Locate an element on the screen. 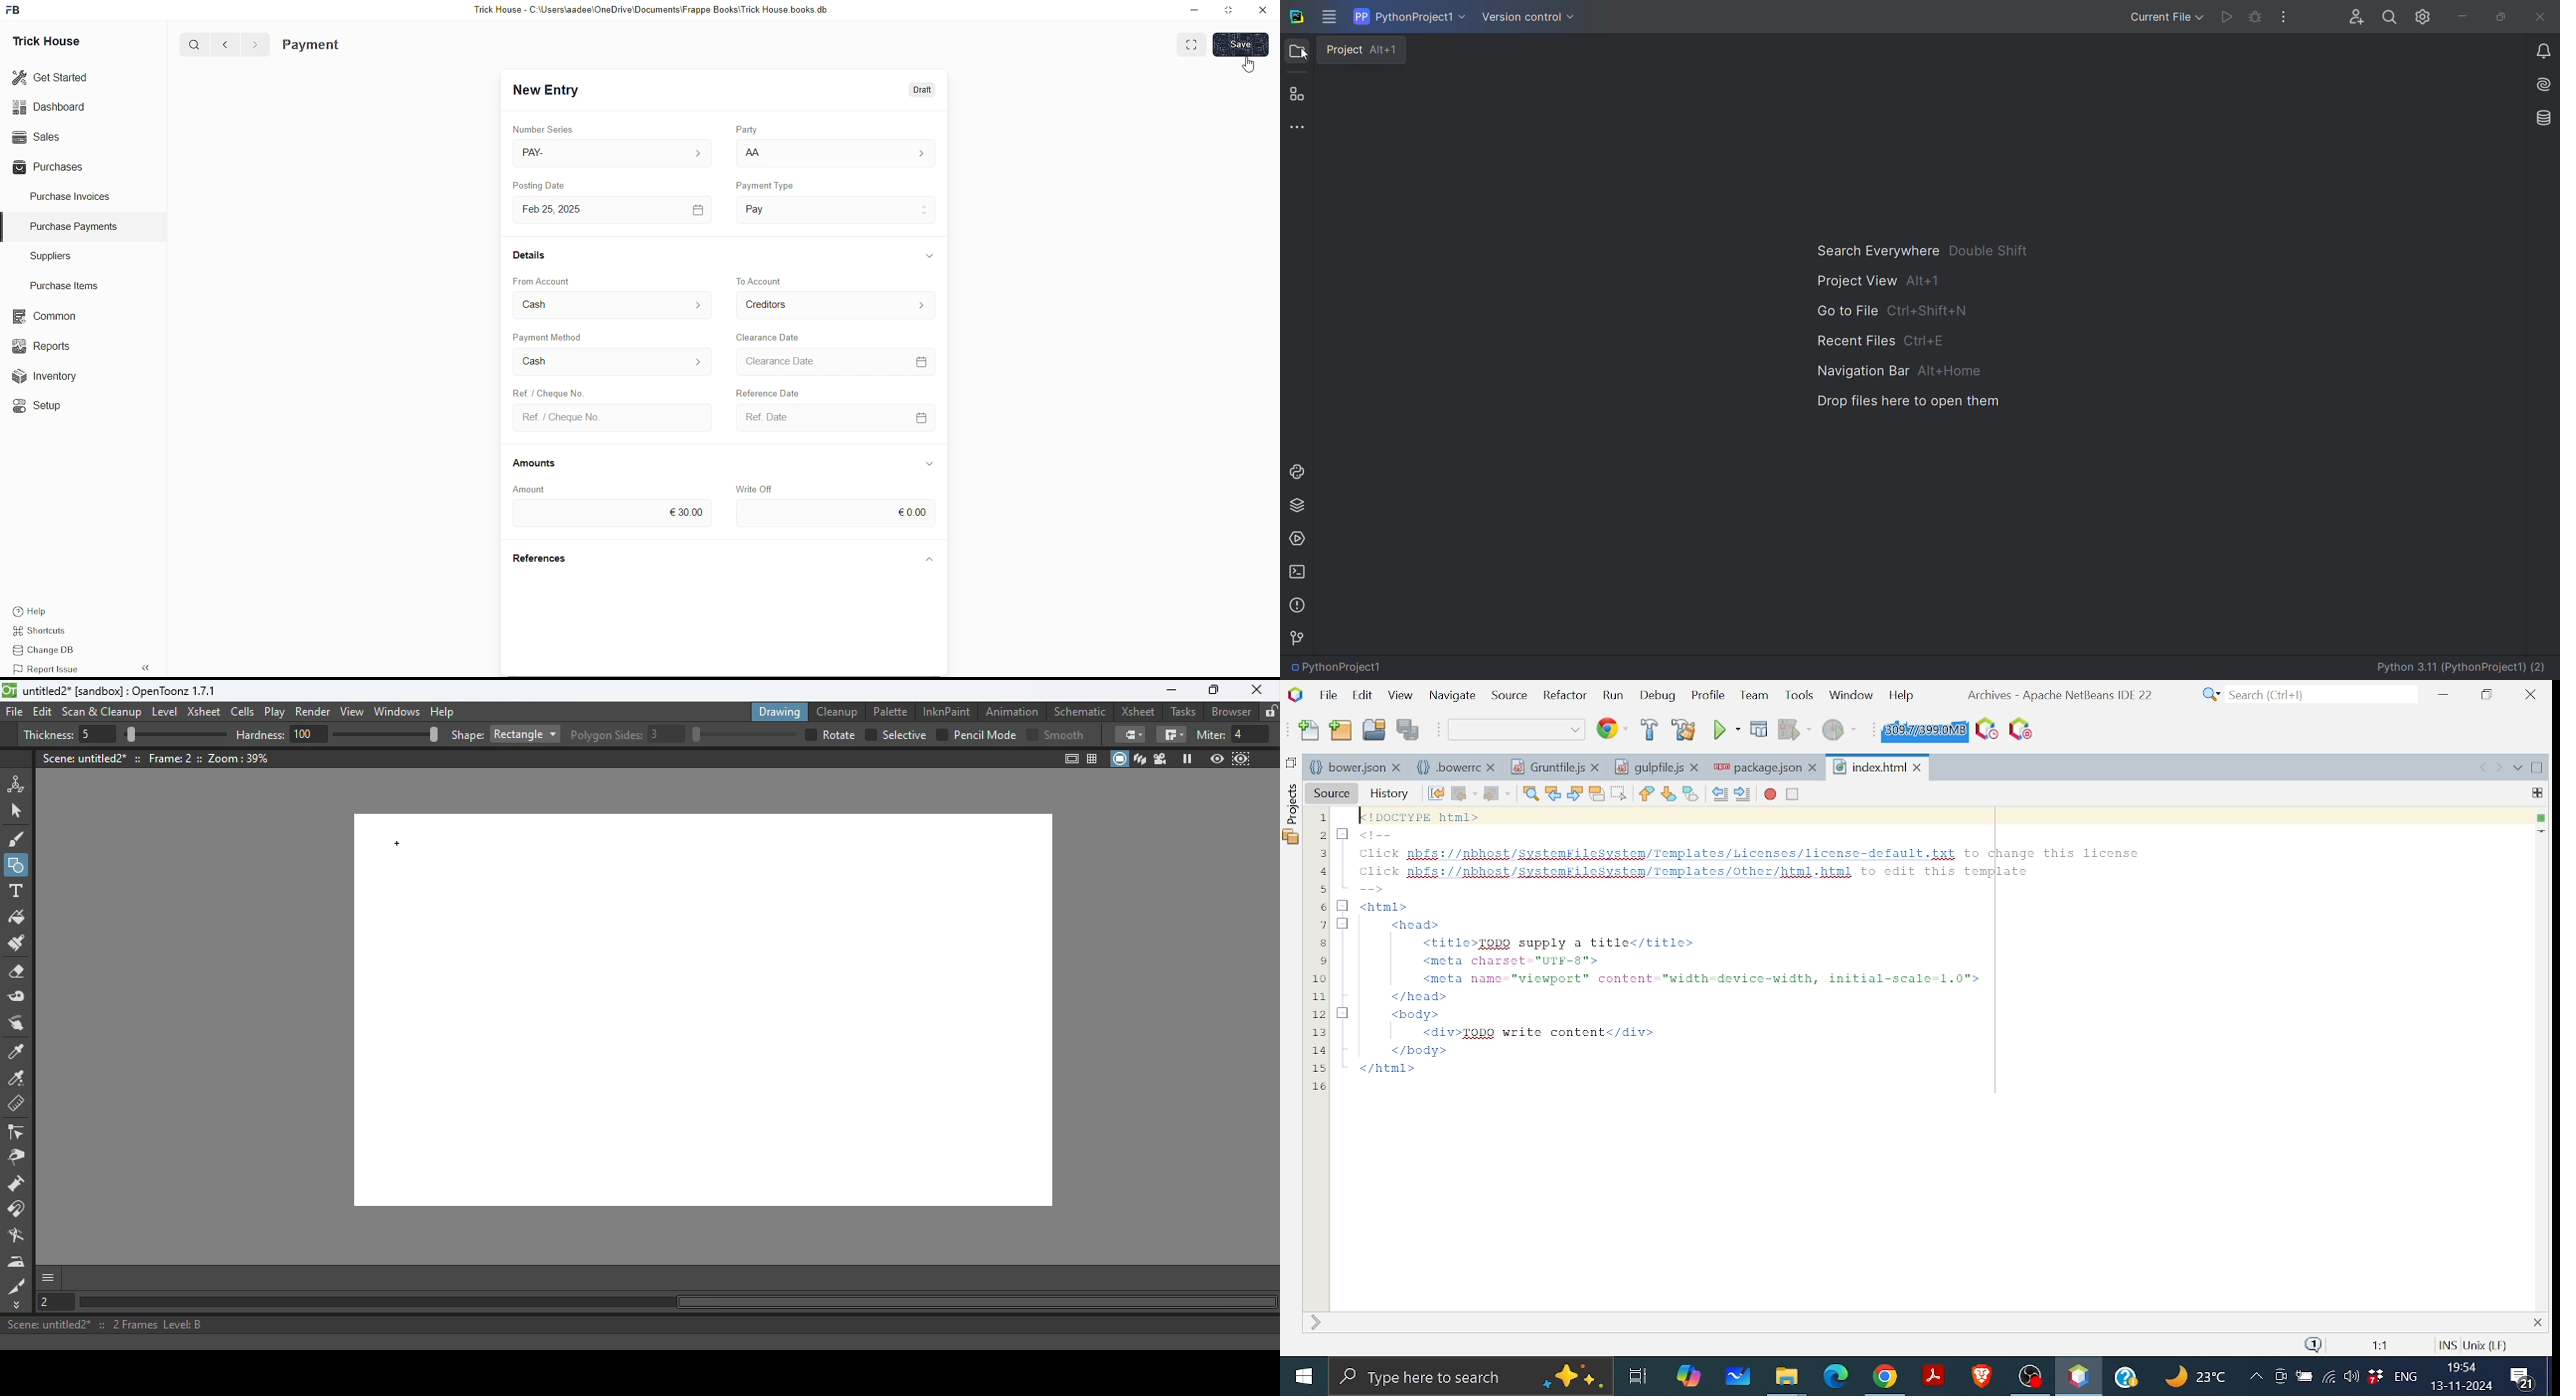 The height and width of the screenshot is (1400, 2576). settings is located at coordinates (2419, 19).